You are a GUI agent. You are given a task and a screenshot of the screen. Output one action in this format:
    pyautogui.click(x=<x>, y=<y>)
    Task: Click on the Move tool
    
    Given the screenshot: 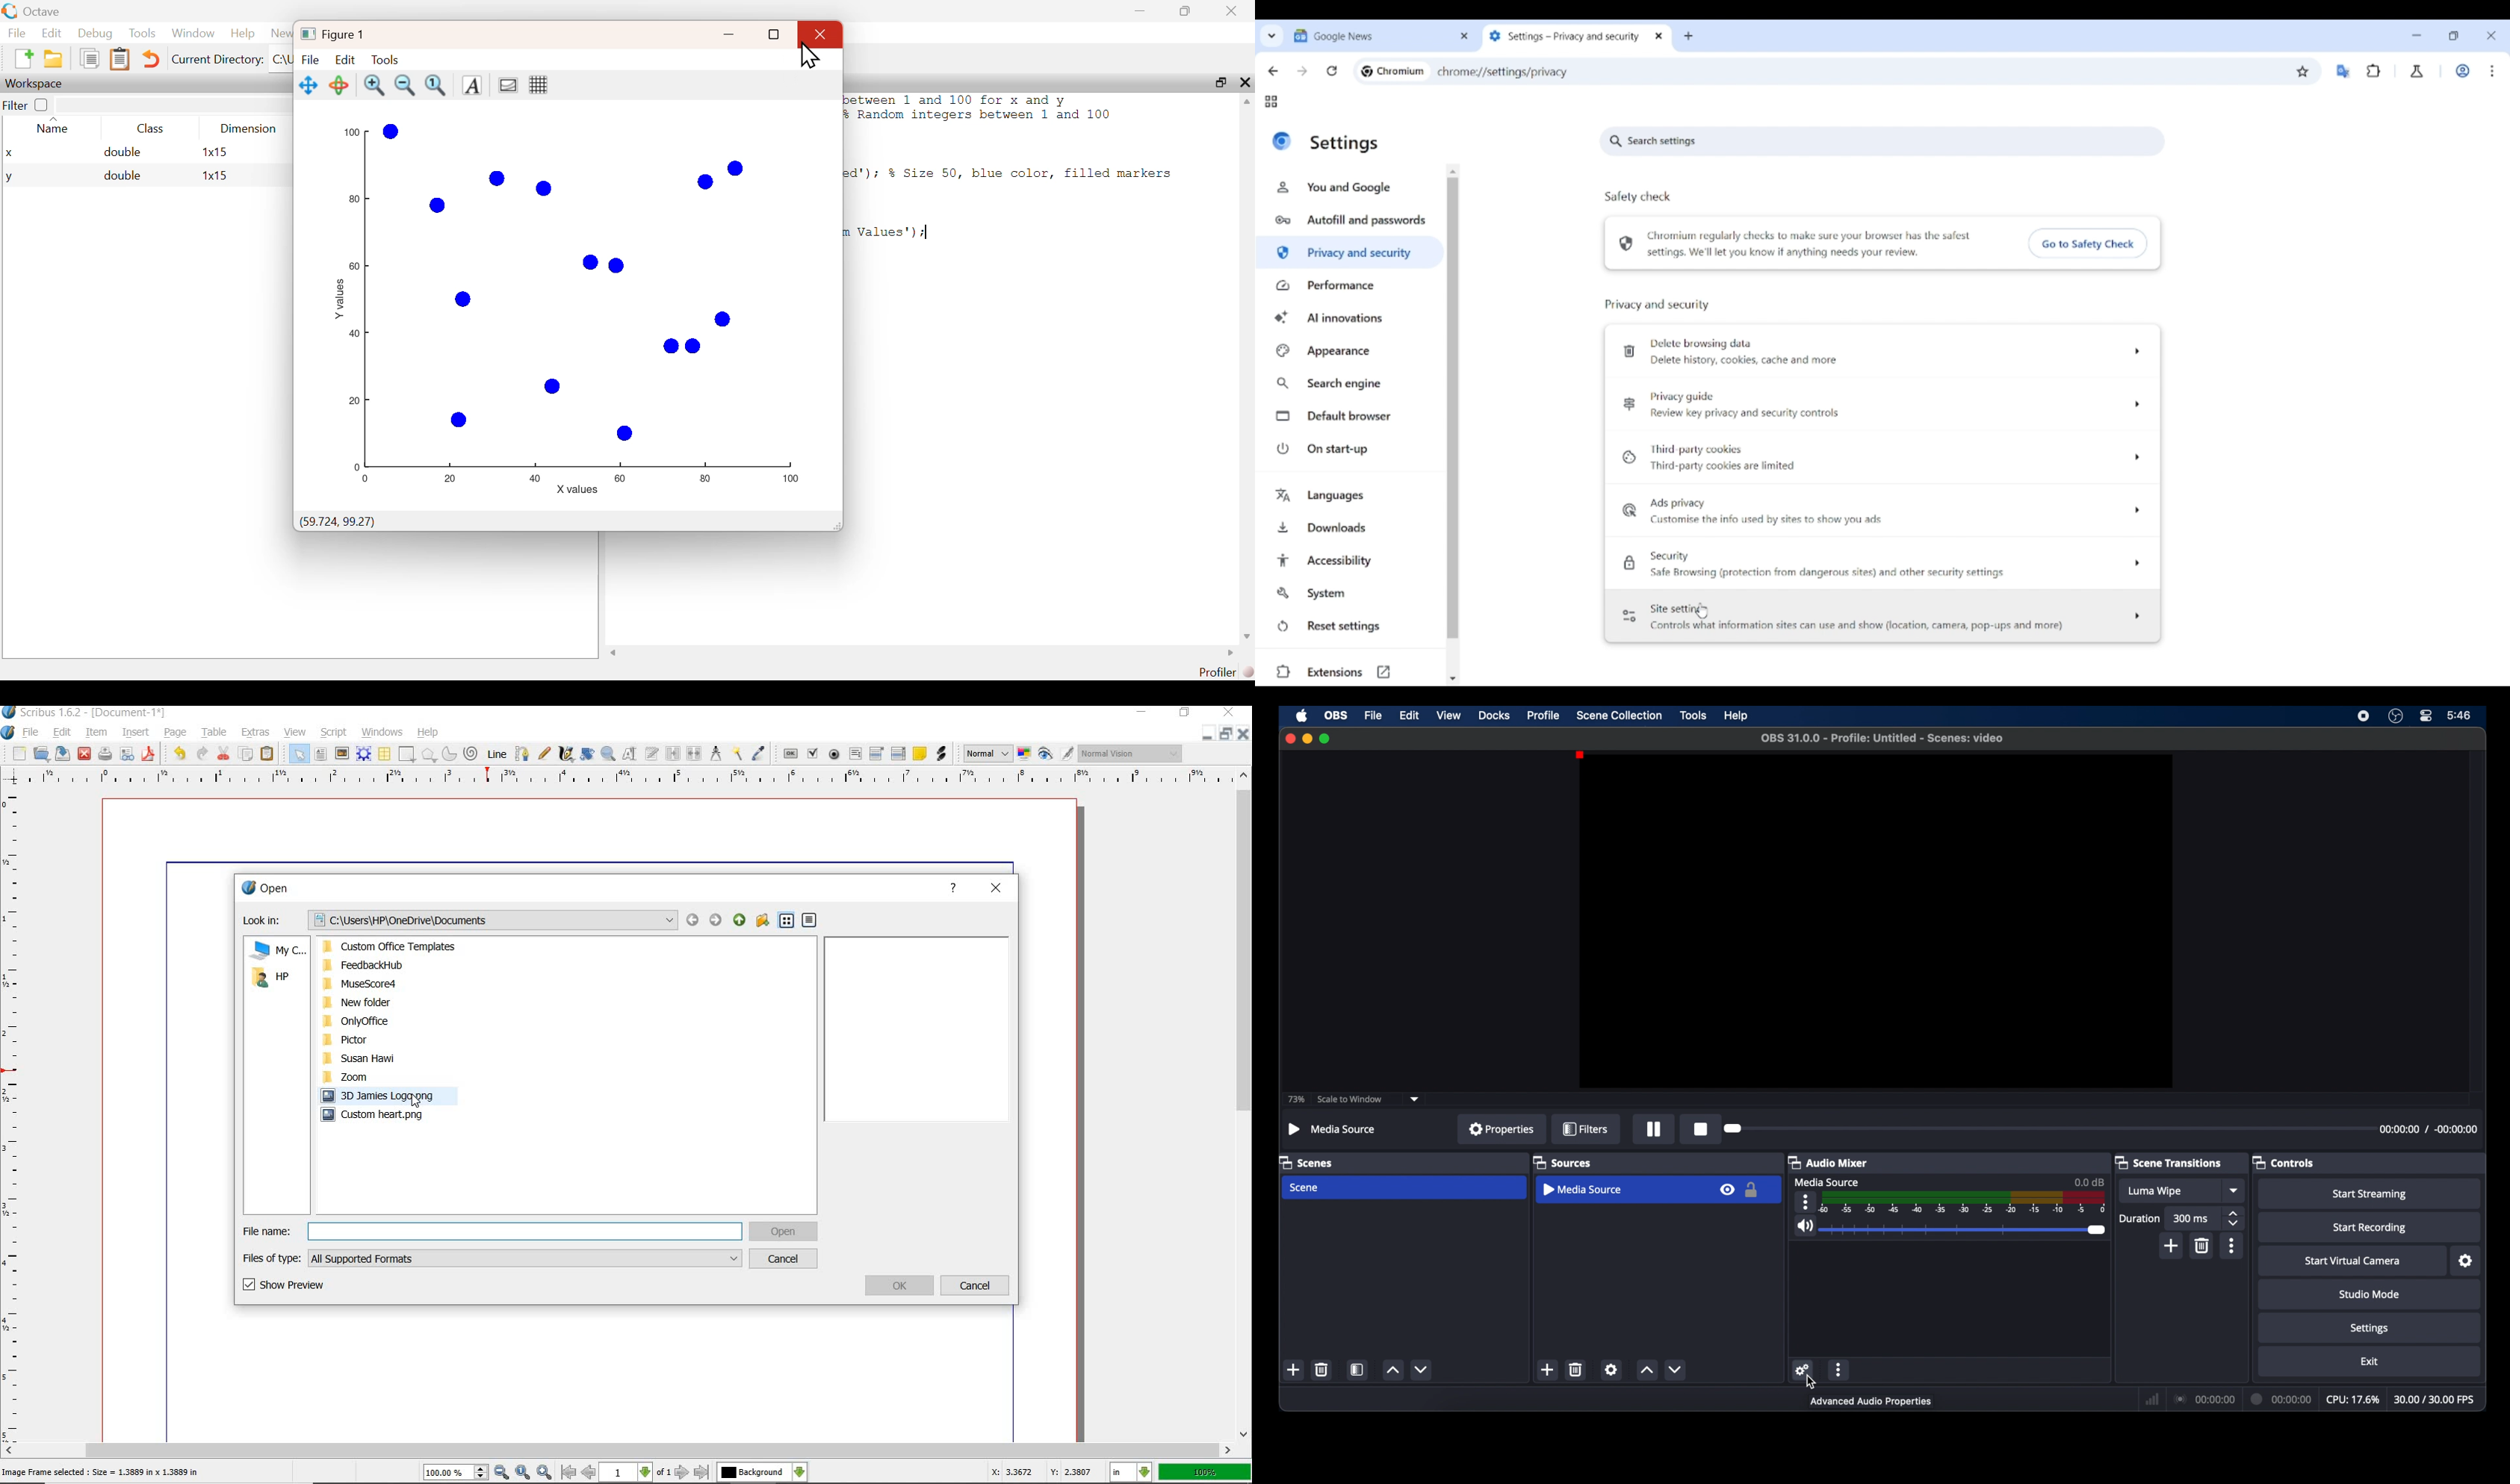 What is the action you would take?
    pyautogui.click(x=309, y=86)
    